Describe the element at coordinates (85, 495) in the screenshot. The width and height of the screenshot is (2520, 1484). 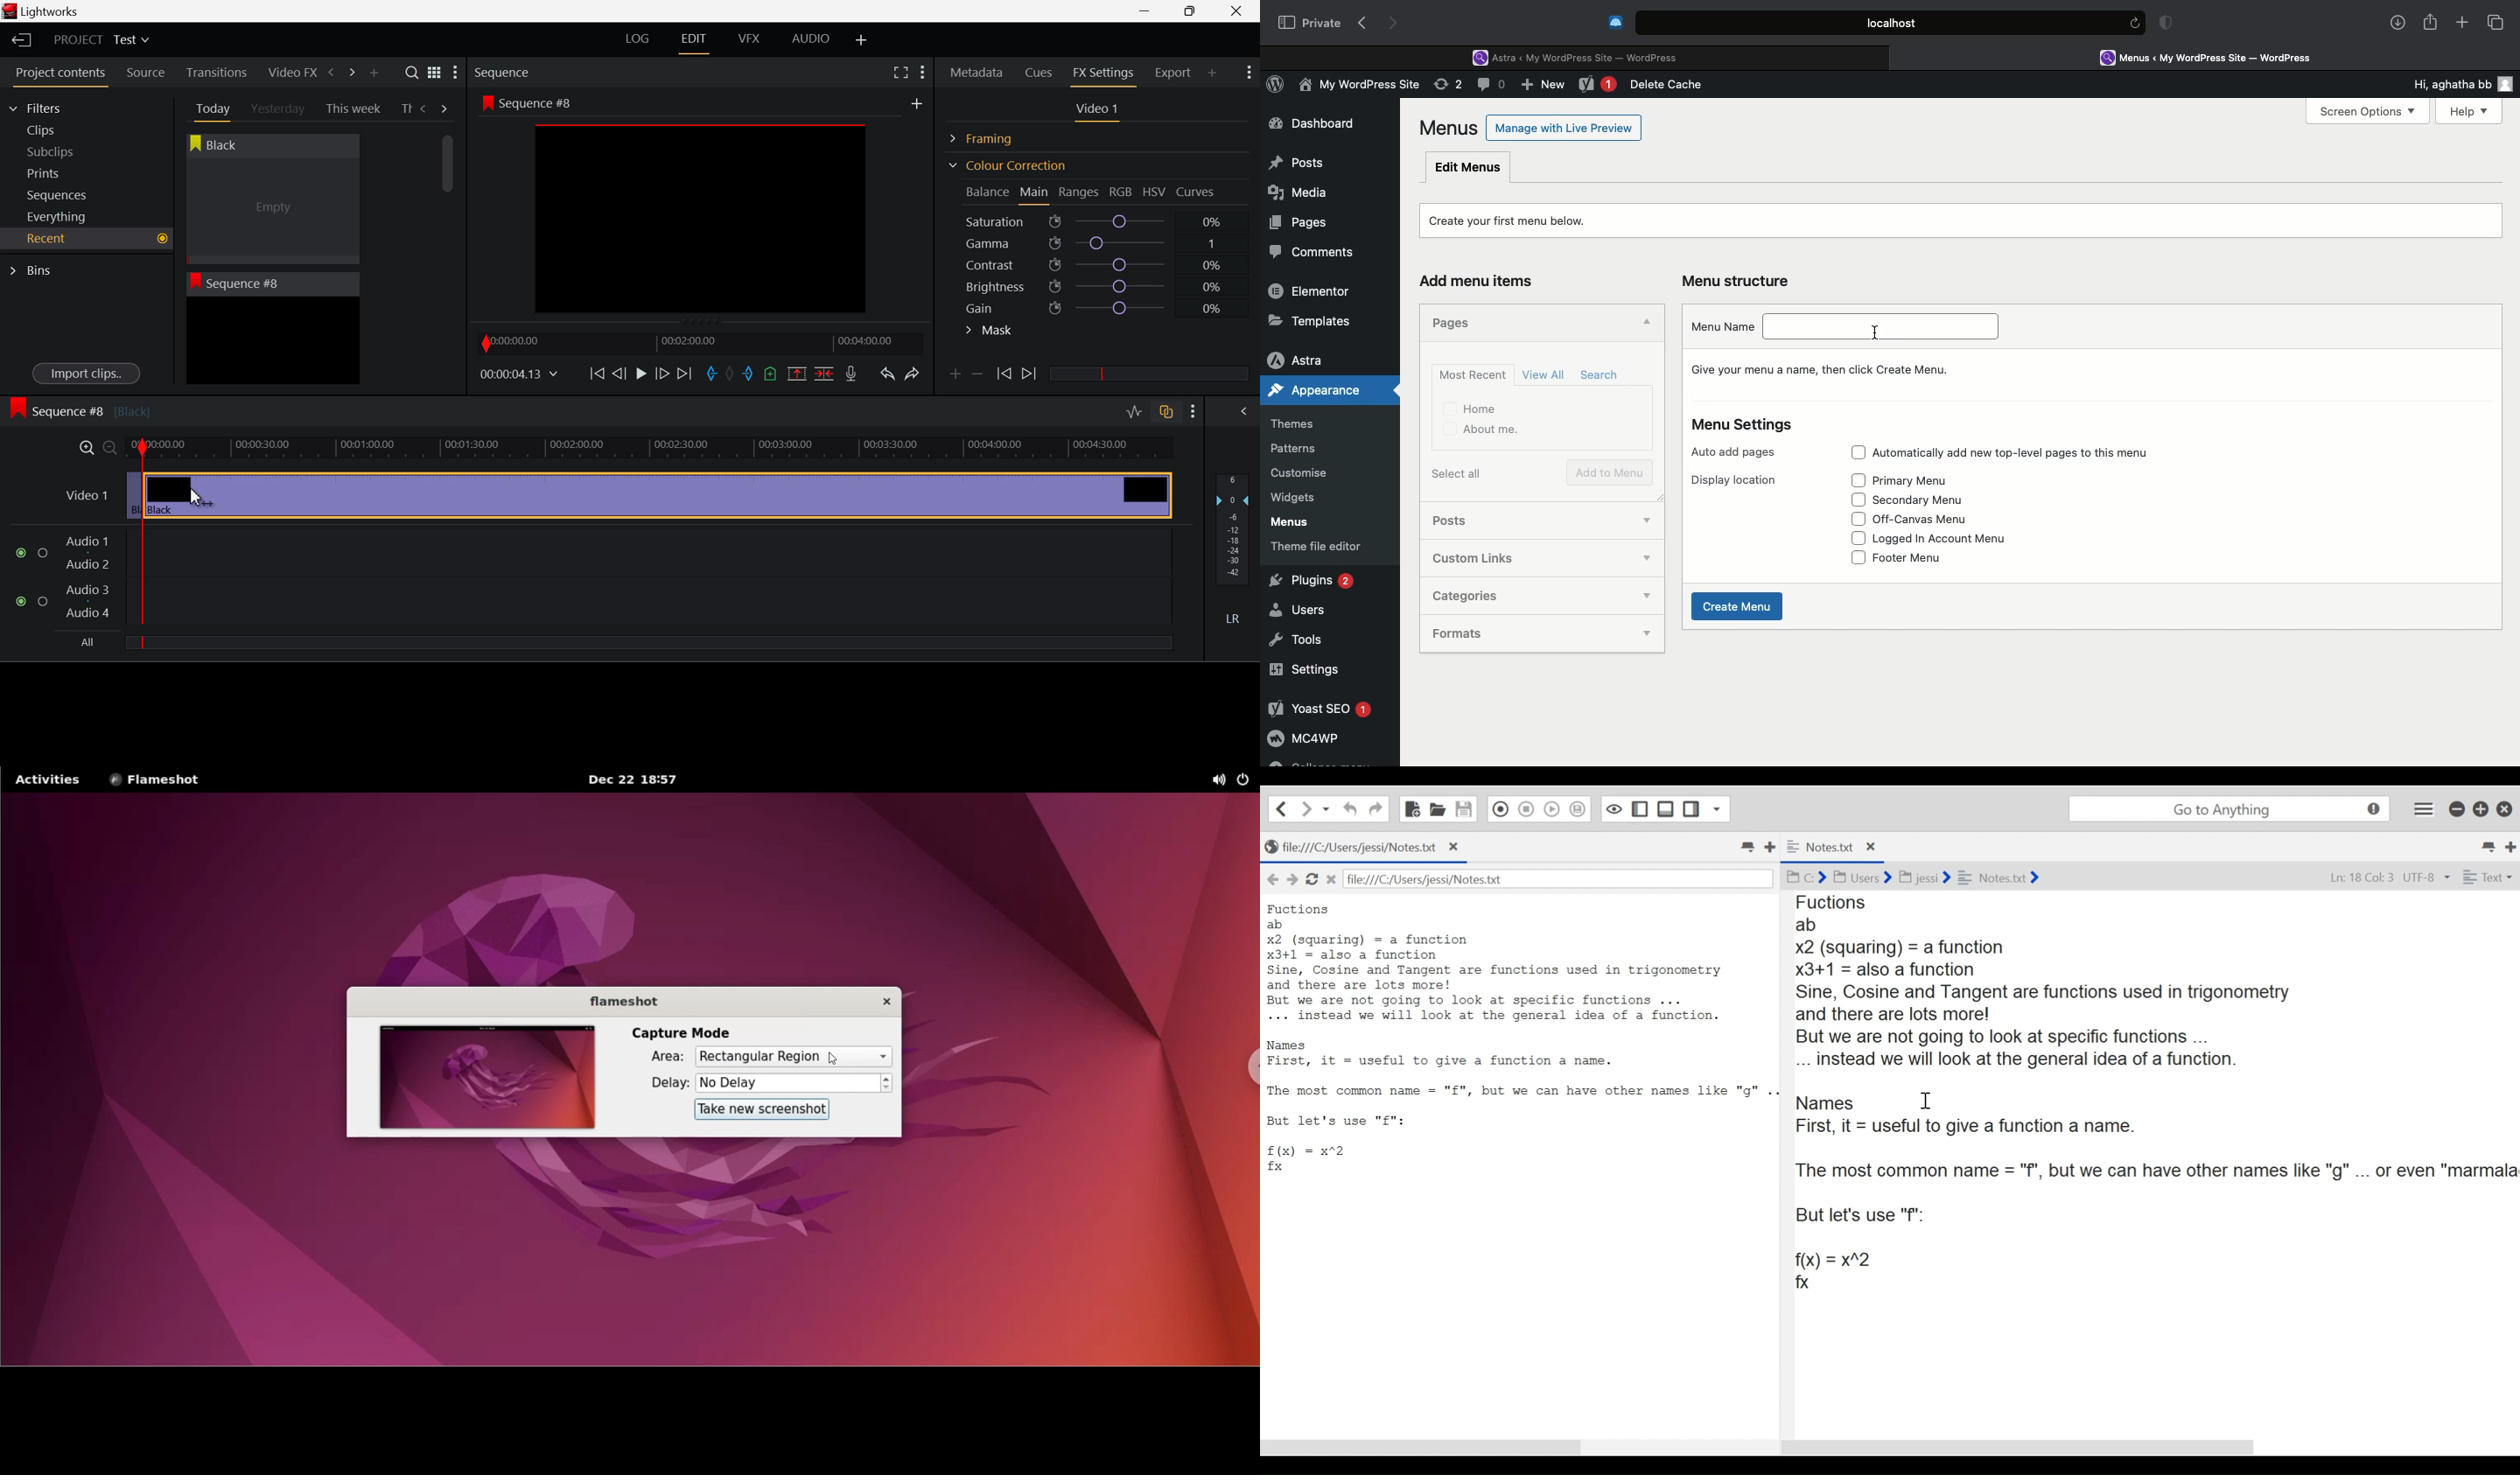
I see `Video 1` at that location.